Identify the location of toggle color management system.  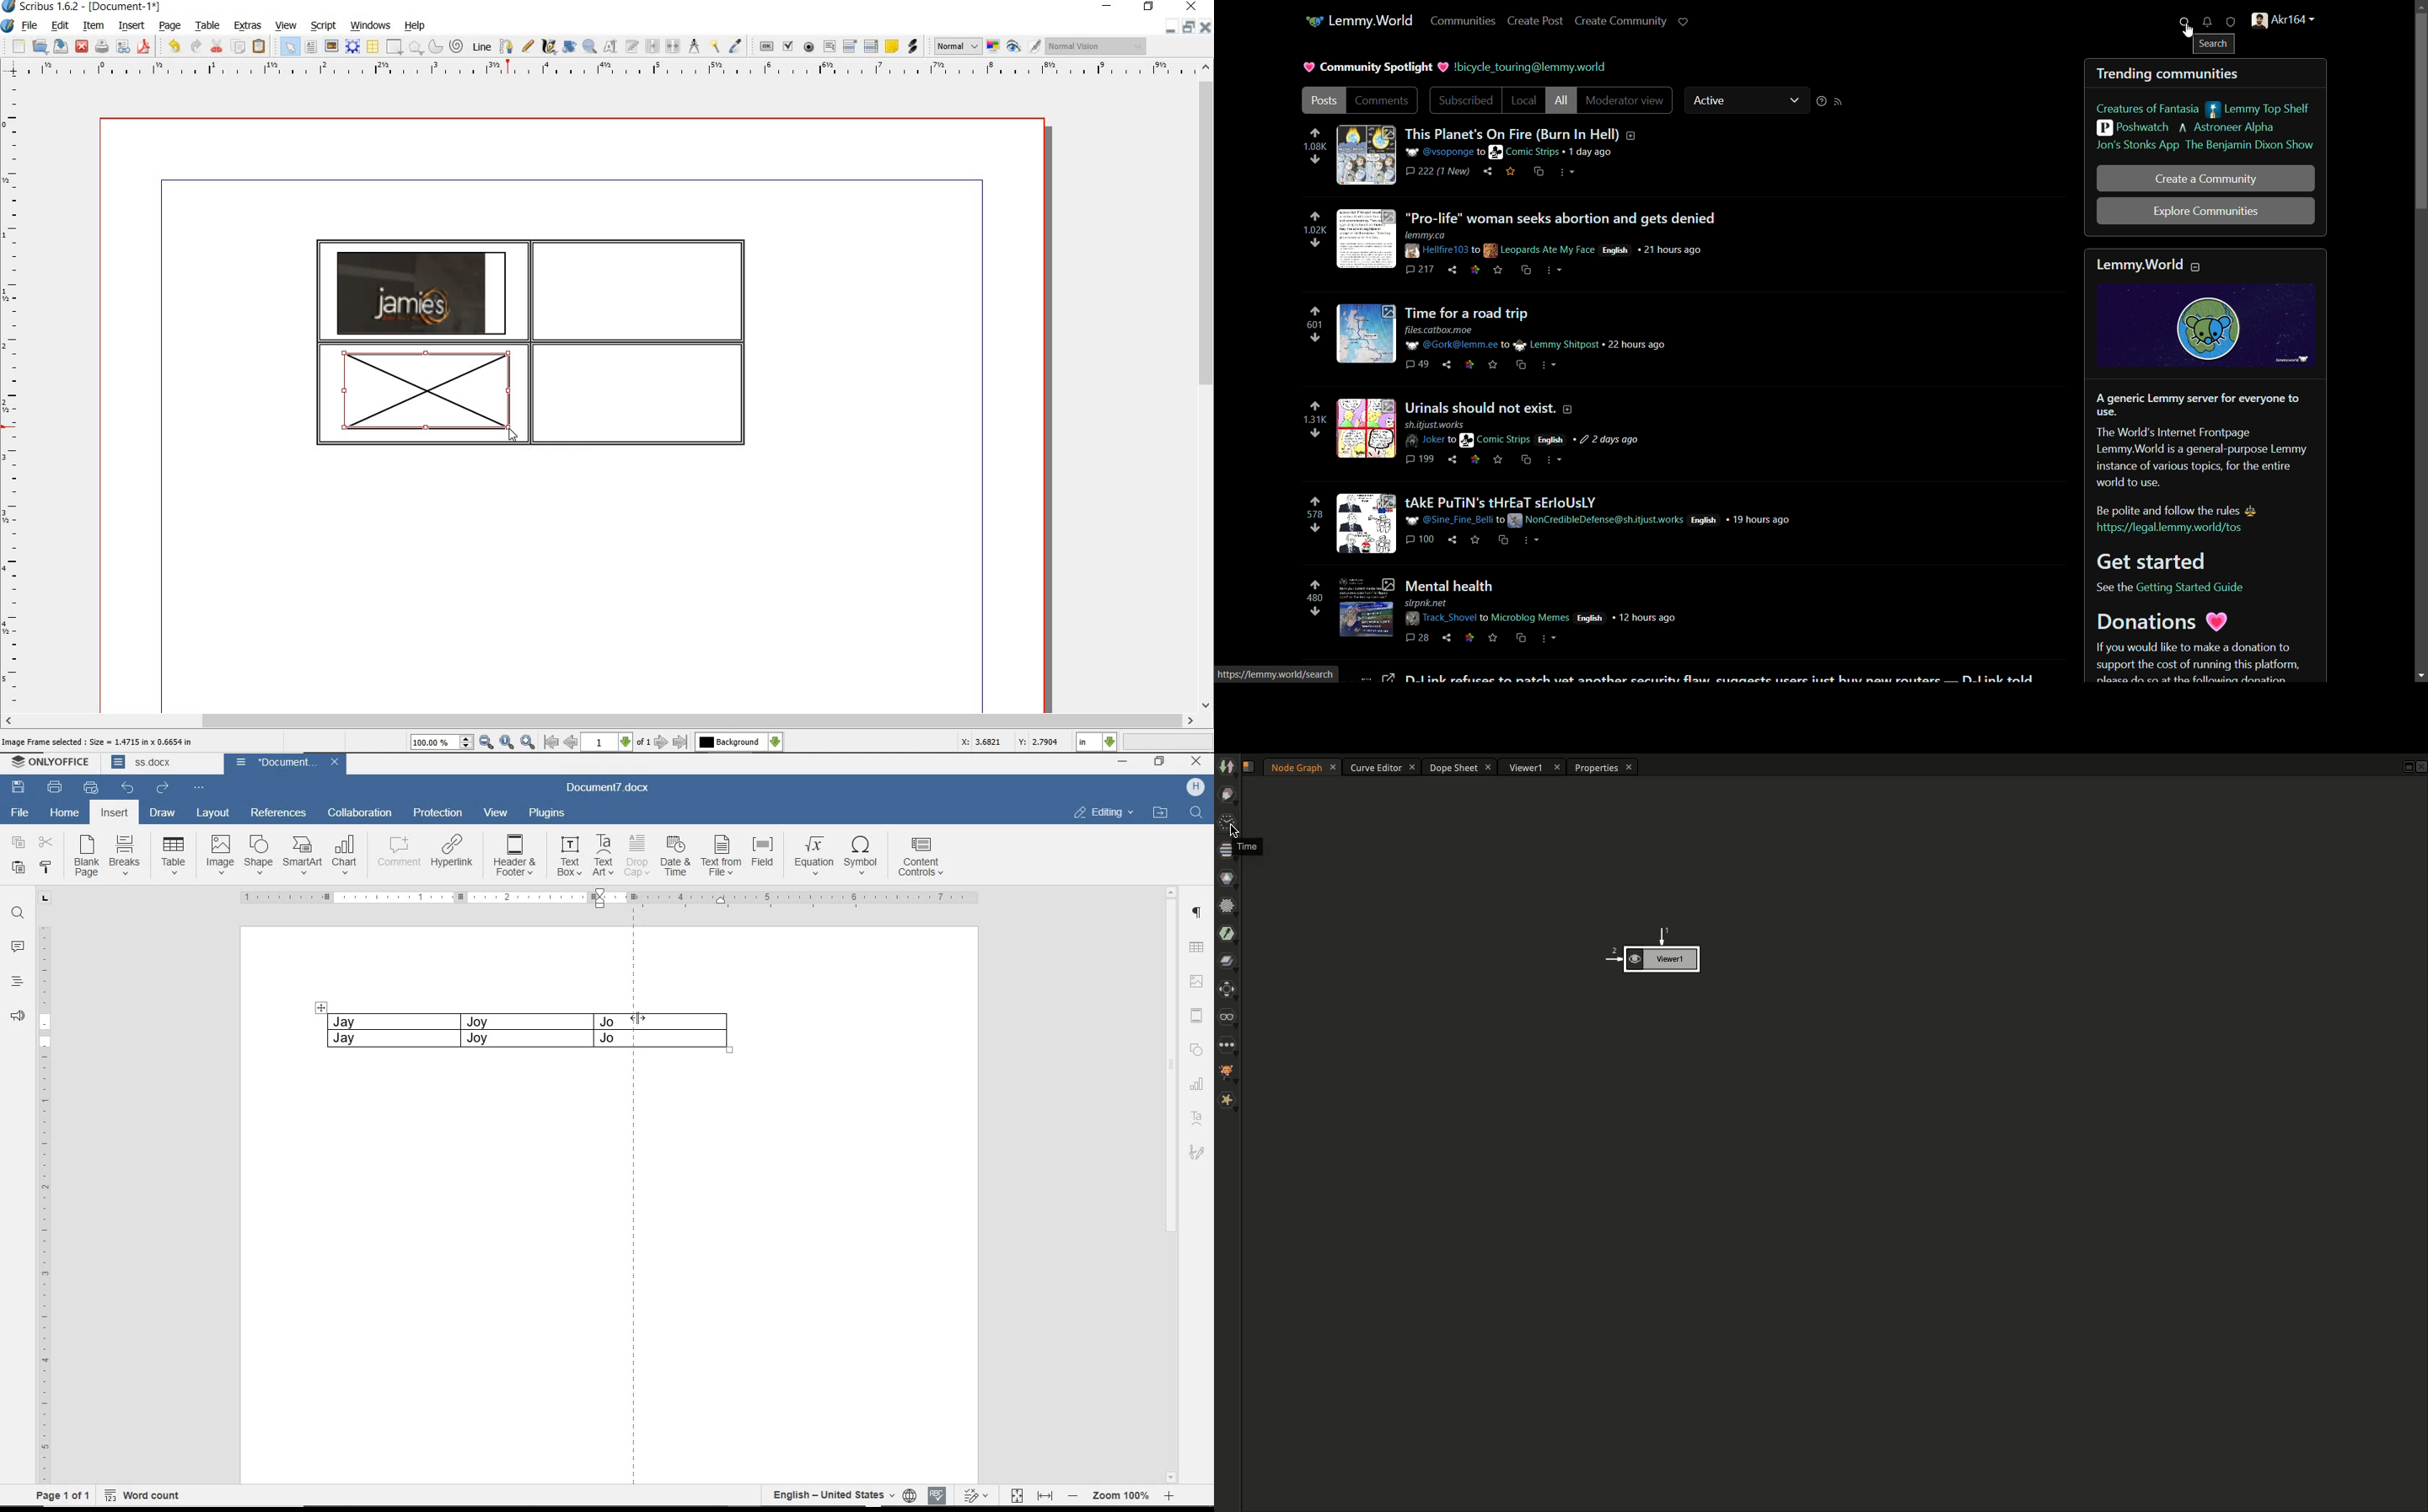
(994, 48).